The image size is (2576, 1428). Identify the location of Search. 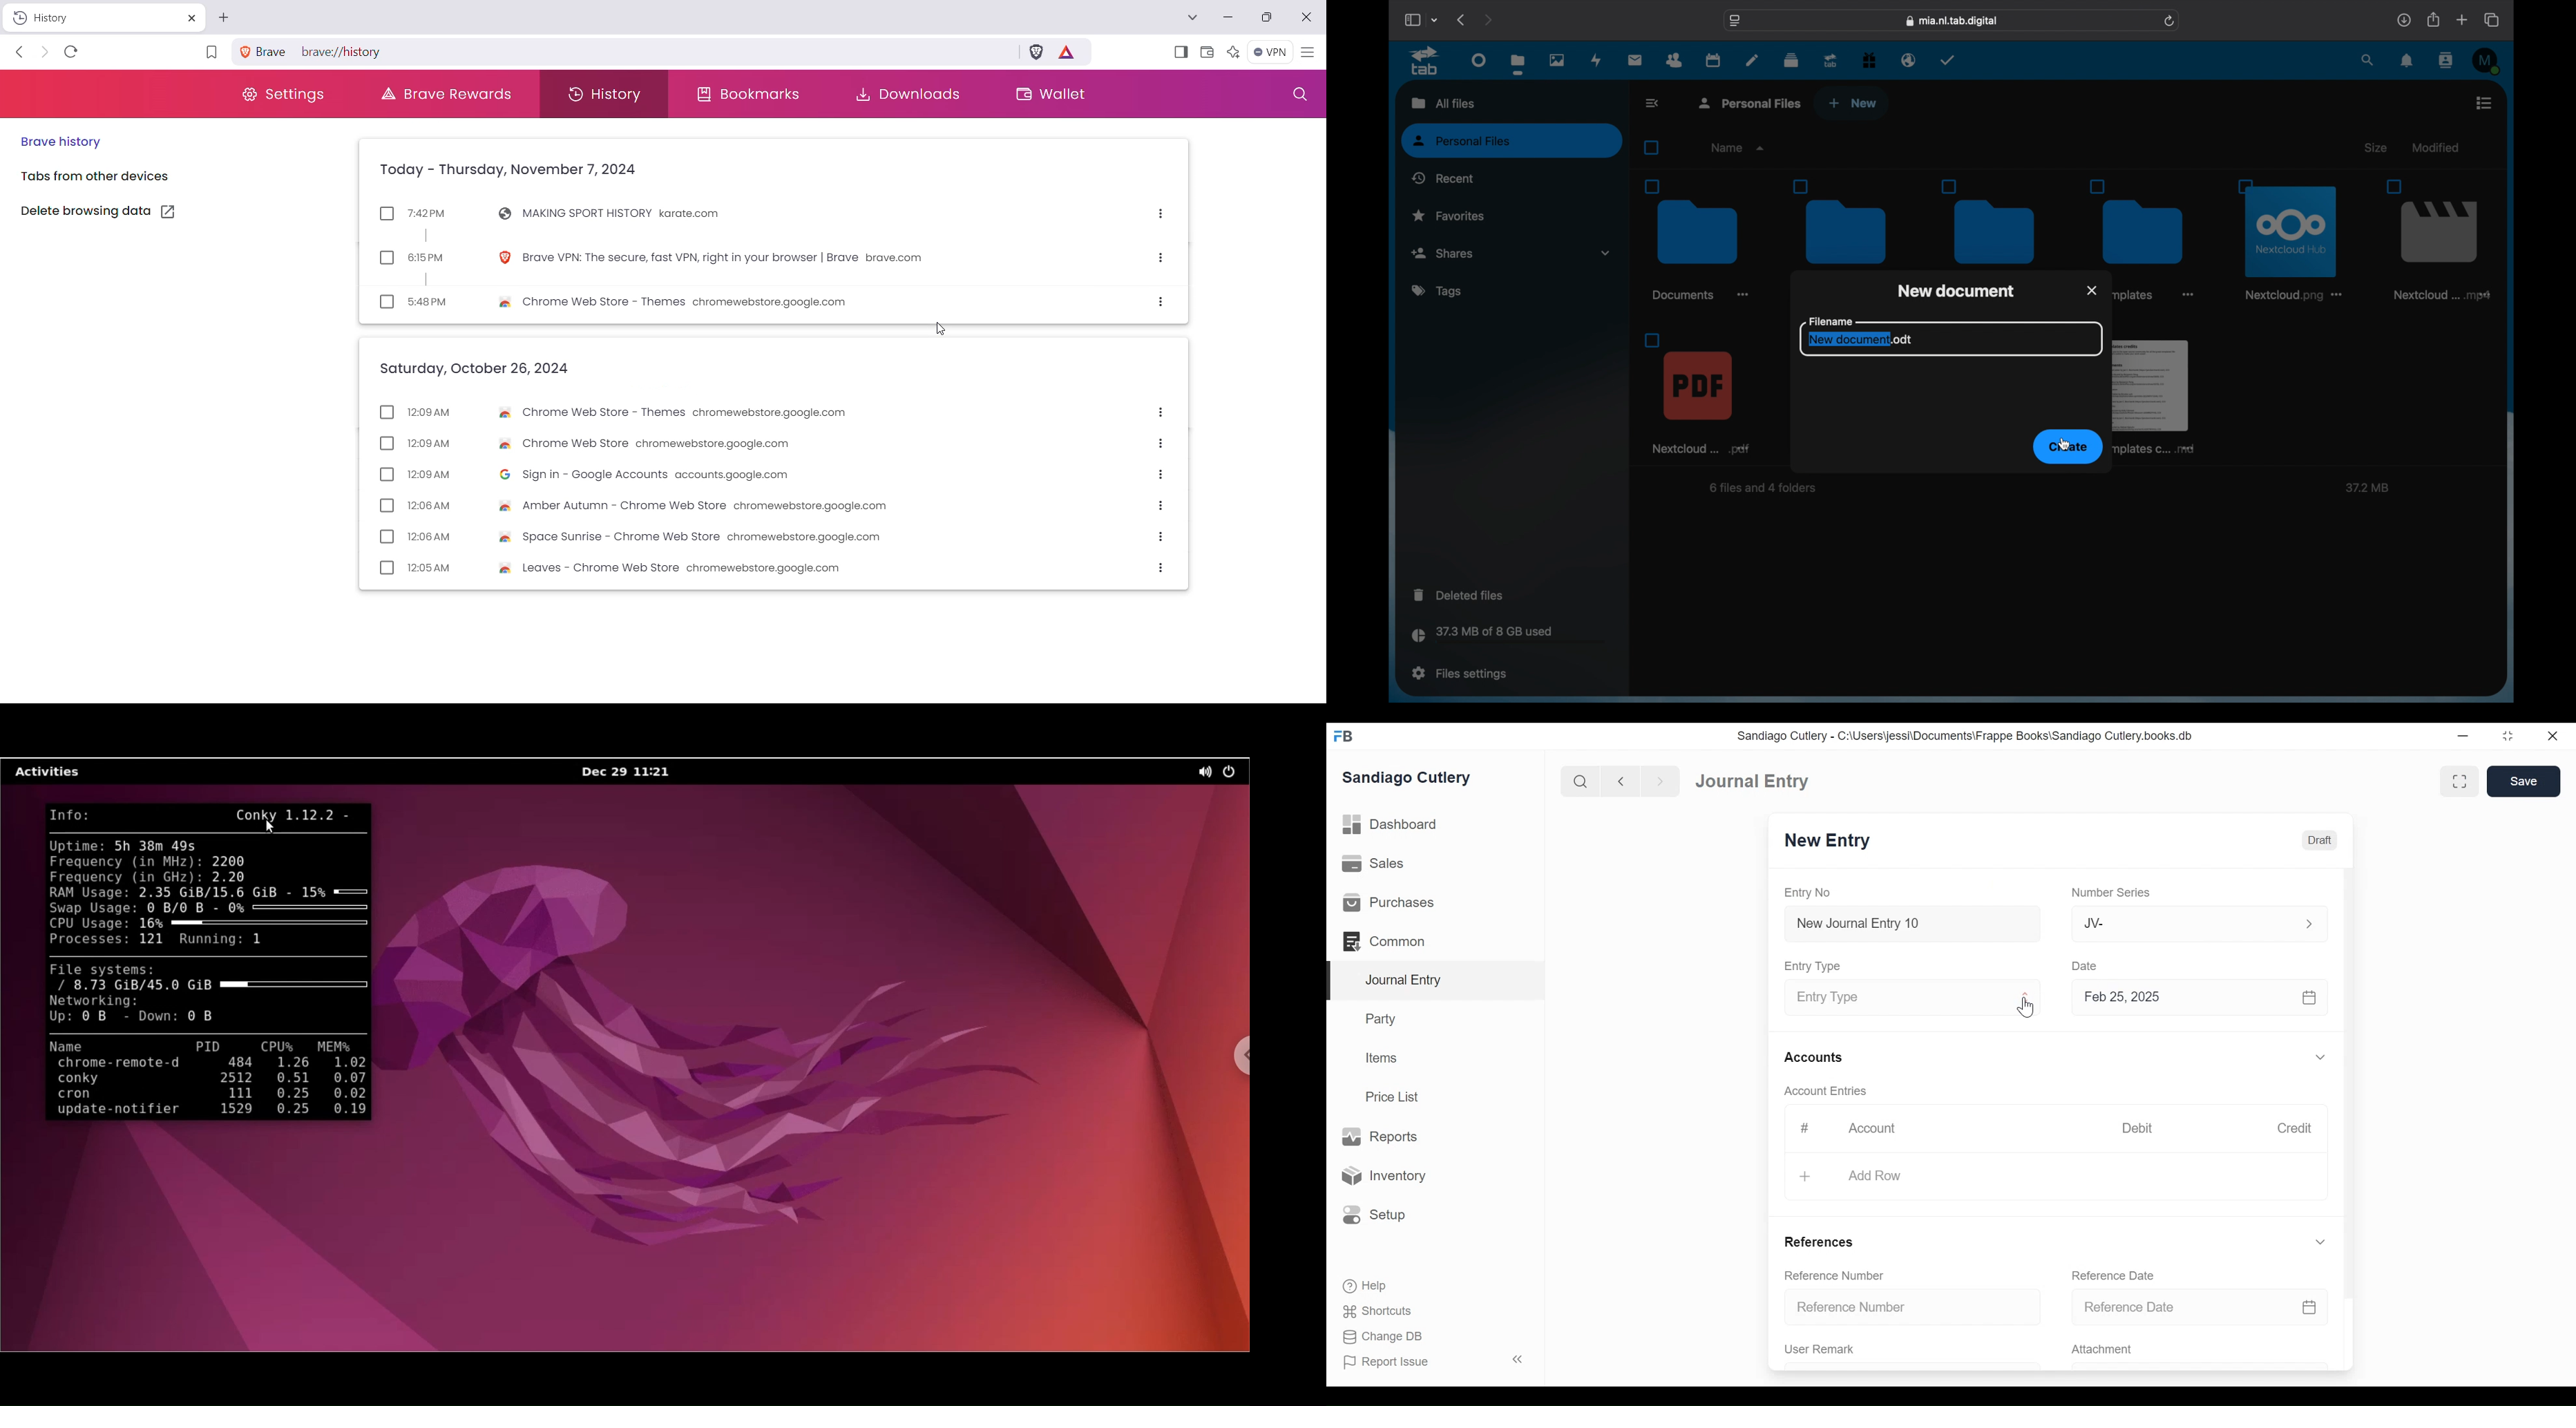
(1581, 781).